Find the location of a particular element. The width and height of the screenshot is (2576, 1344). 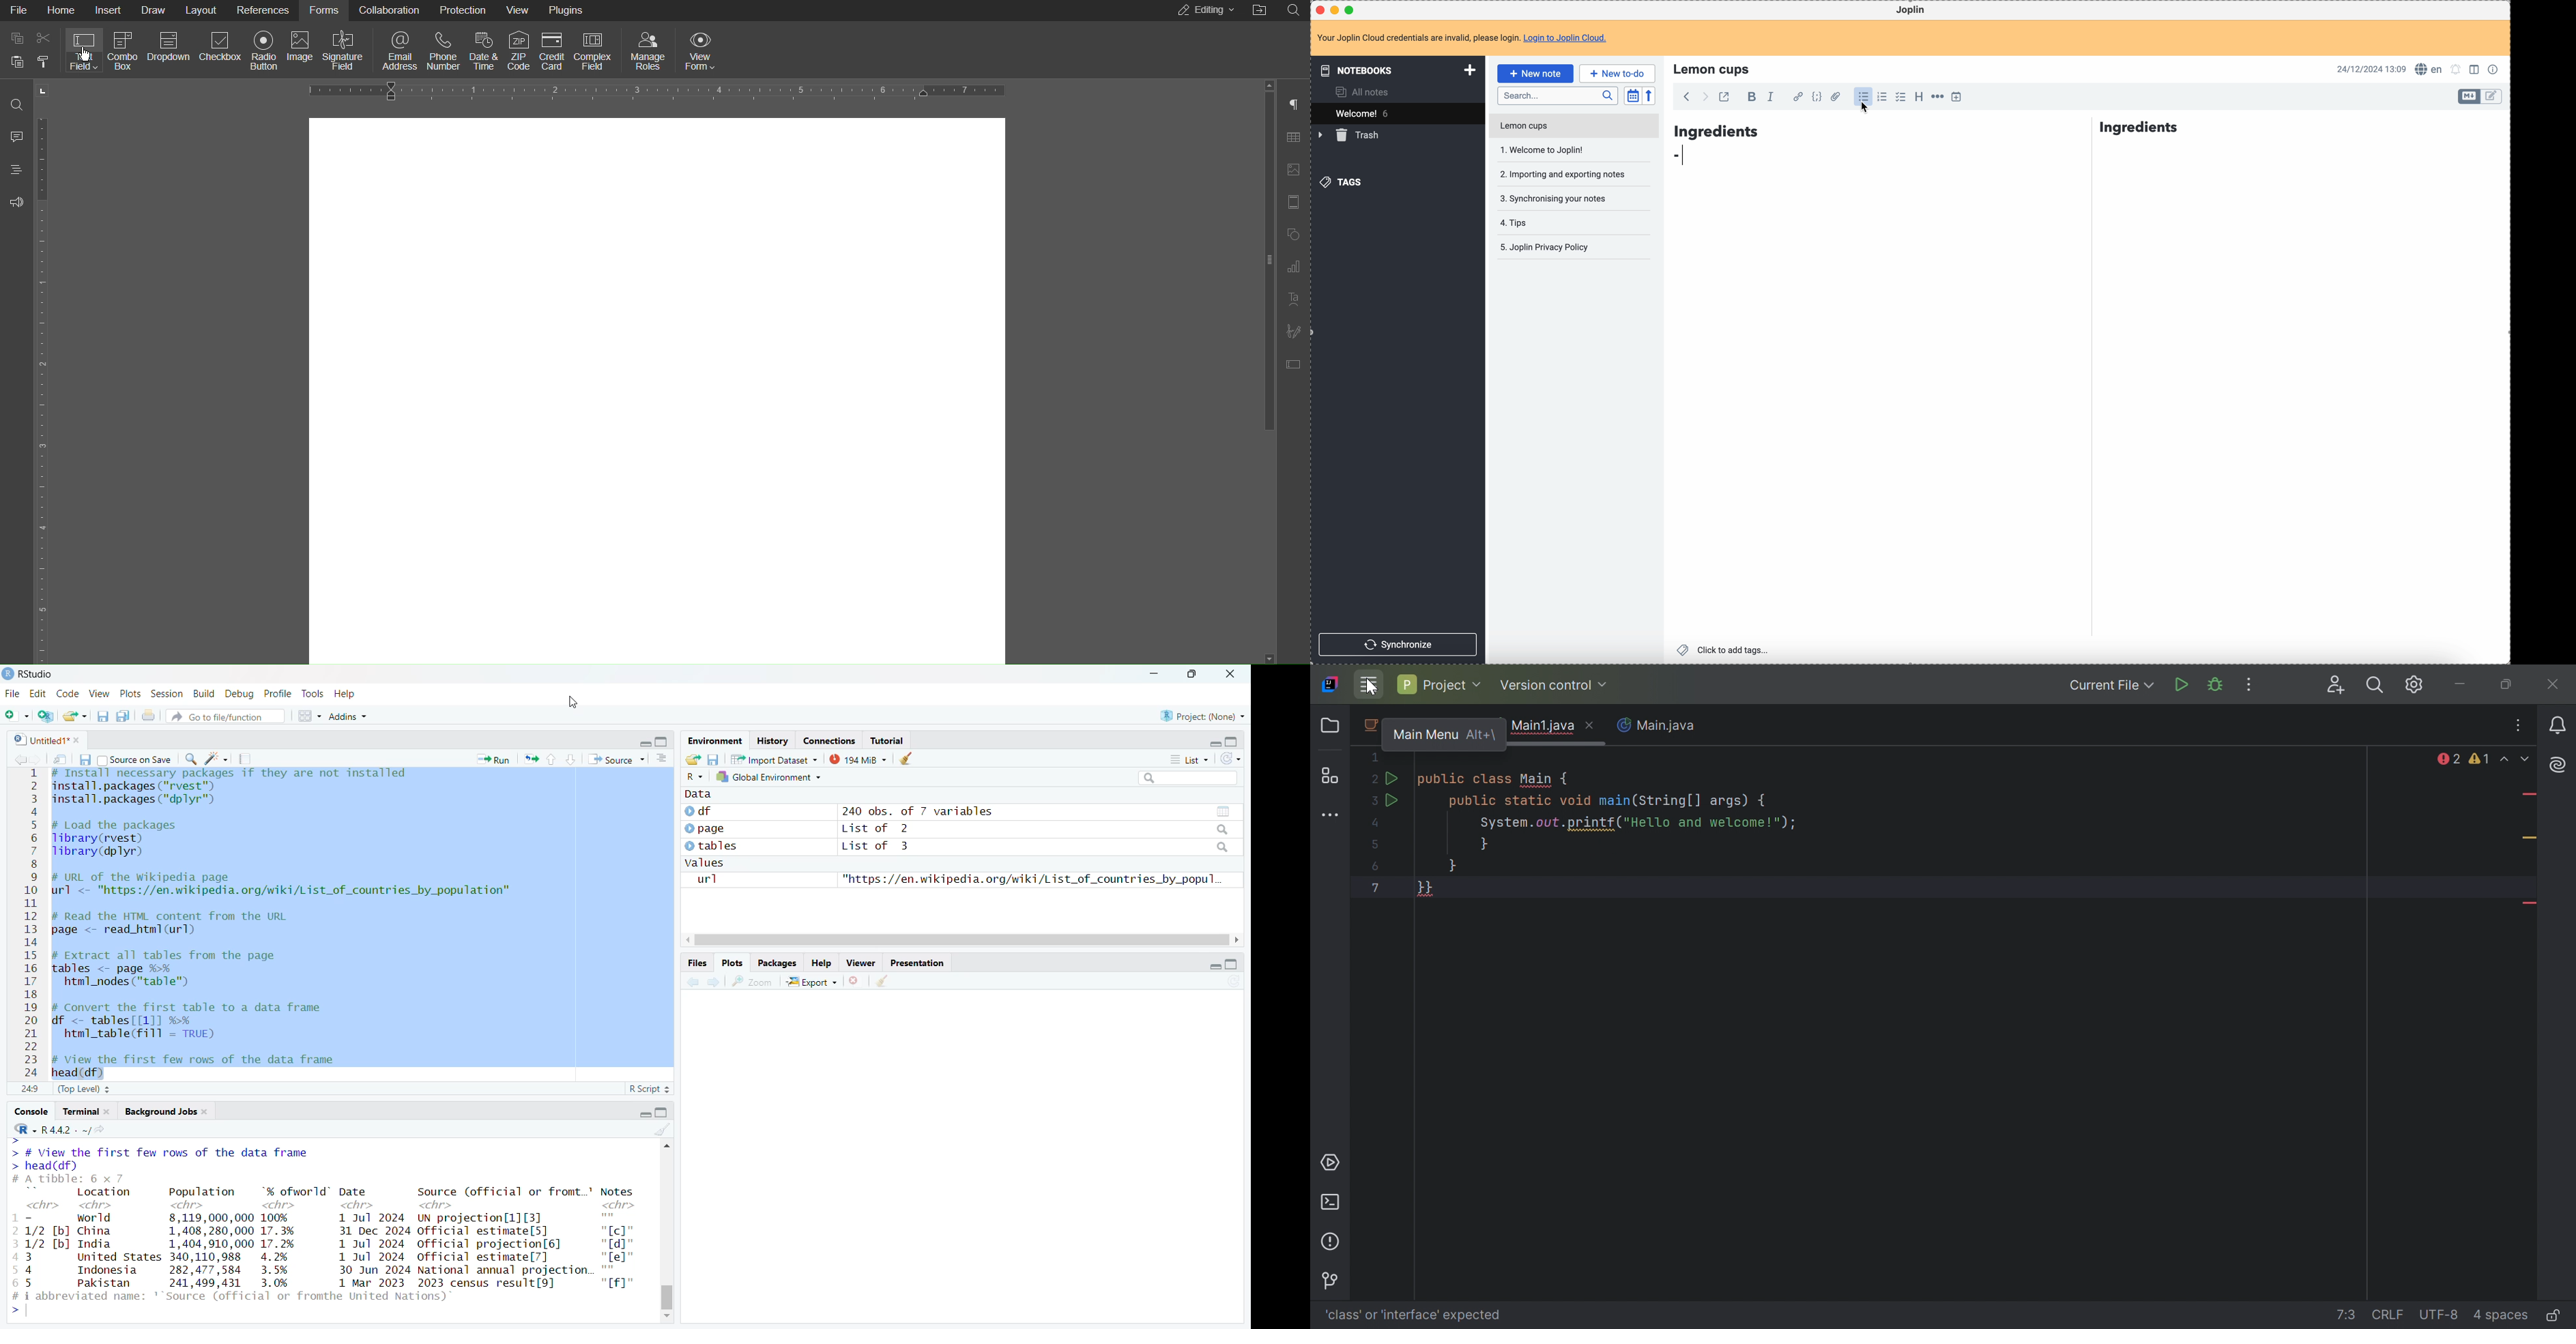

240 obs. of 7 variables is located at coordinates (921, 811).